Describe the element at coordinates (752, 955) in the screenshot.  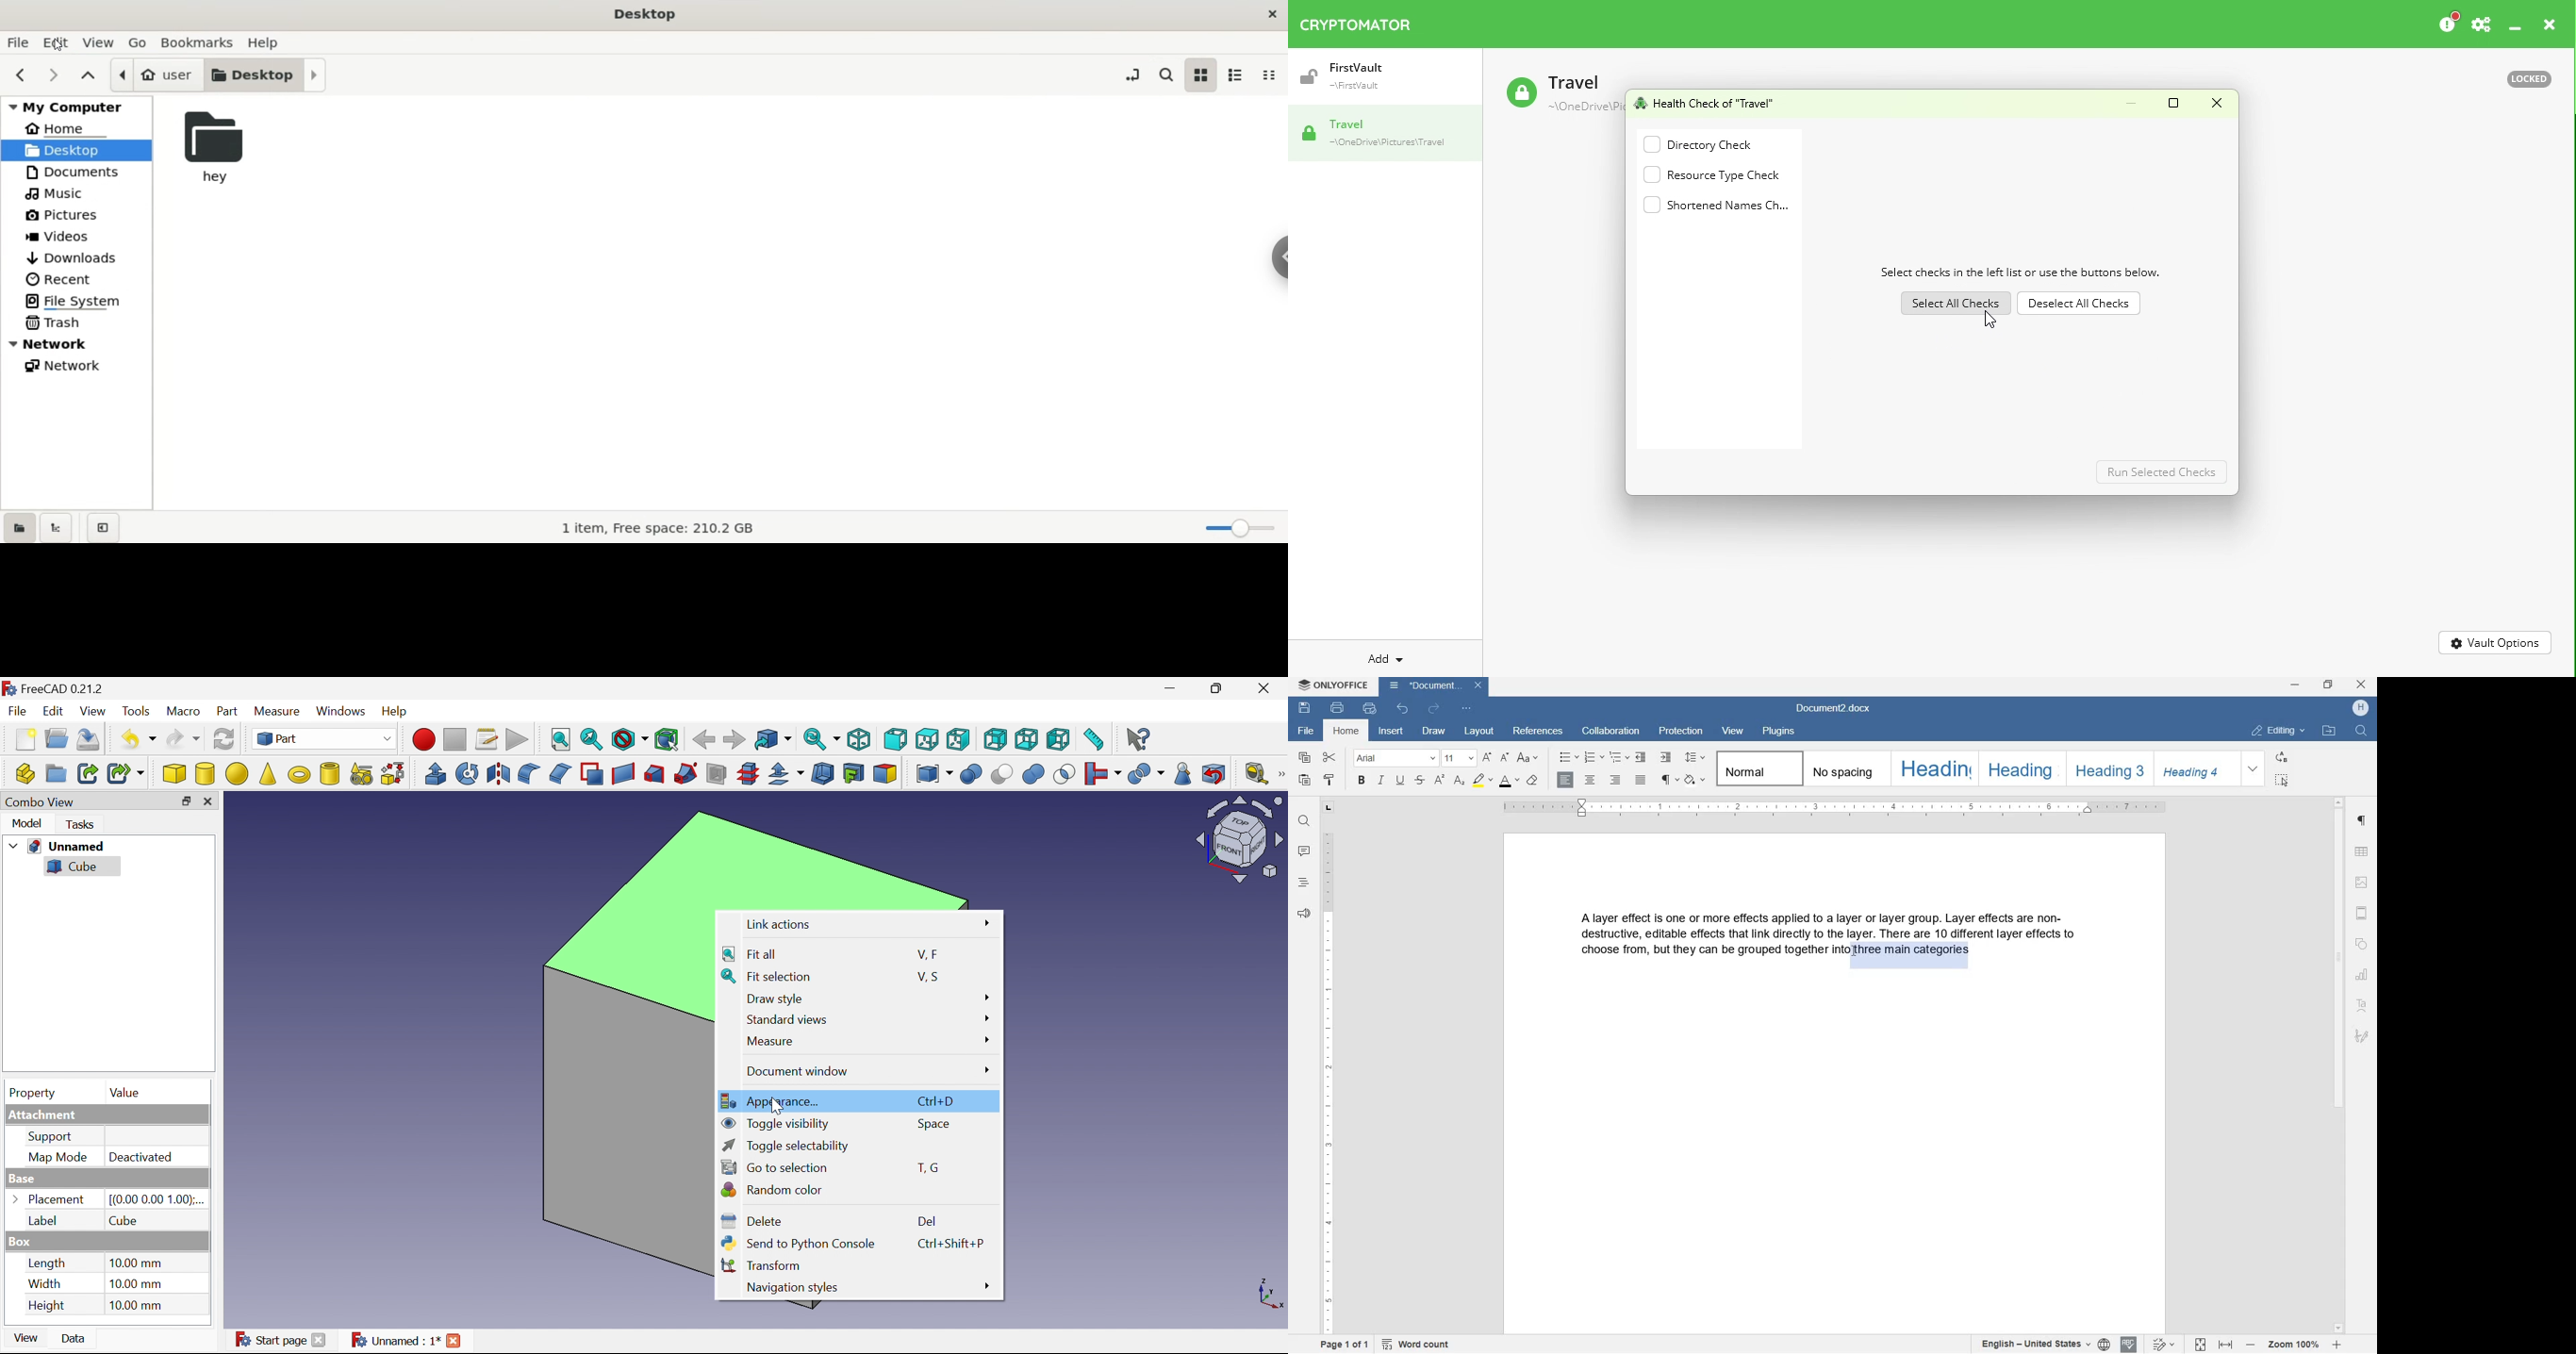
I see `Fit all` at that location.